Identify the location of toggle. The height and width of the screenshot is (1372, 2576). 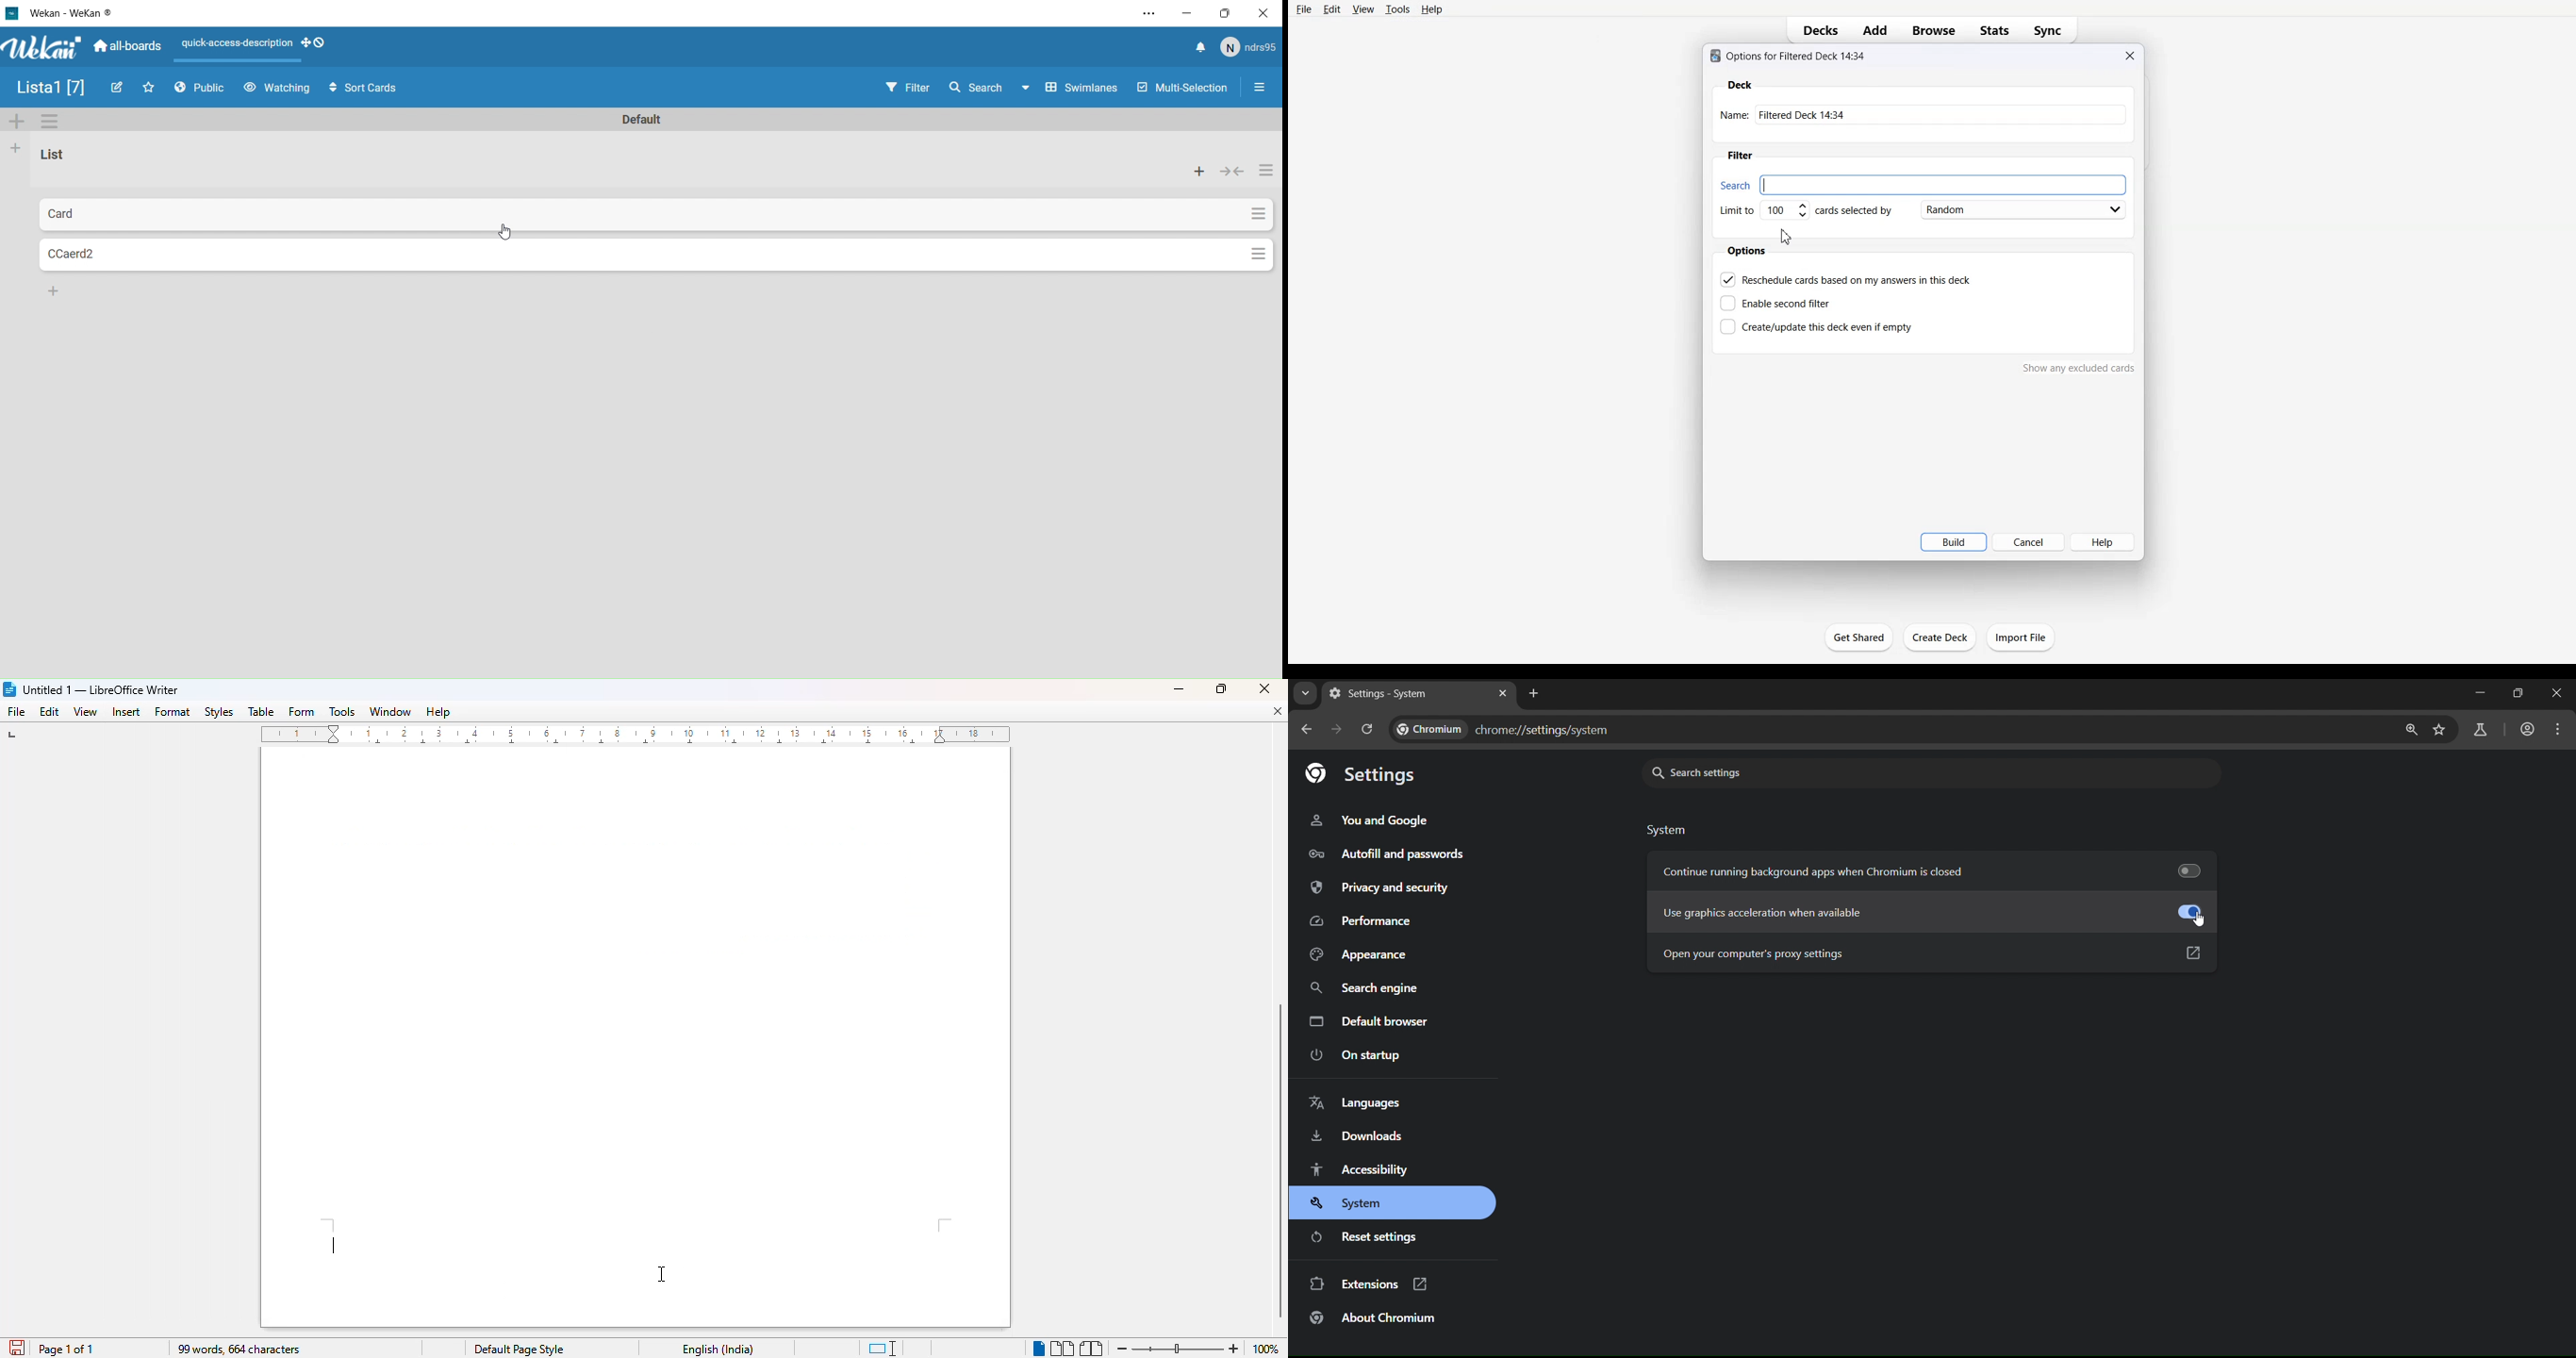
(2190, 869).